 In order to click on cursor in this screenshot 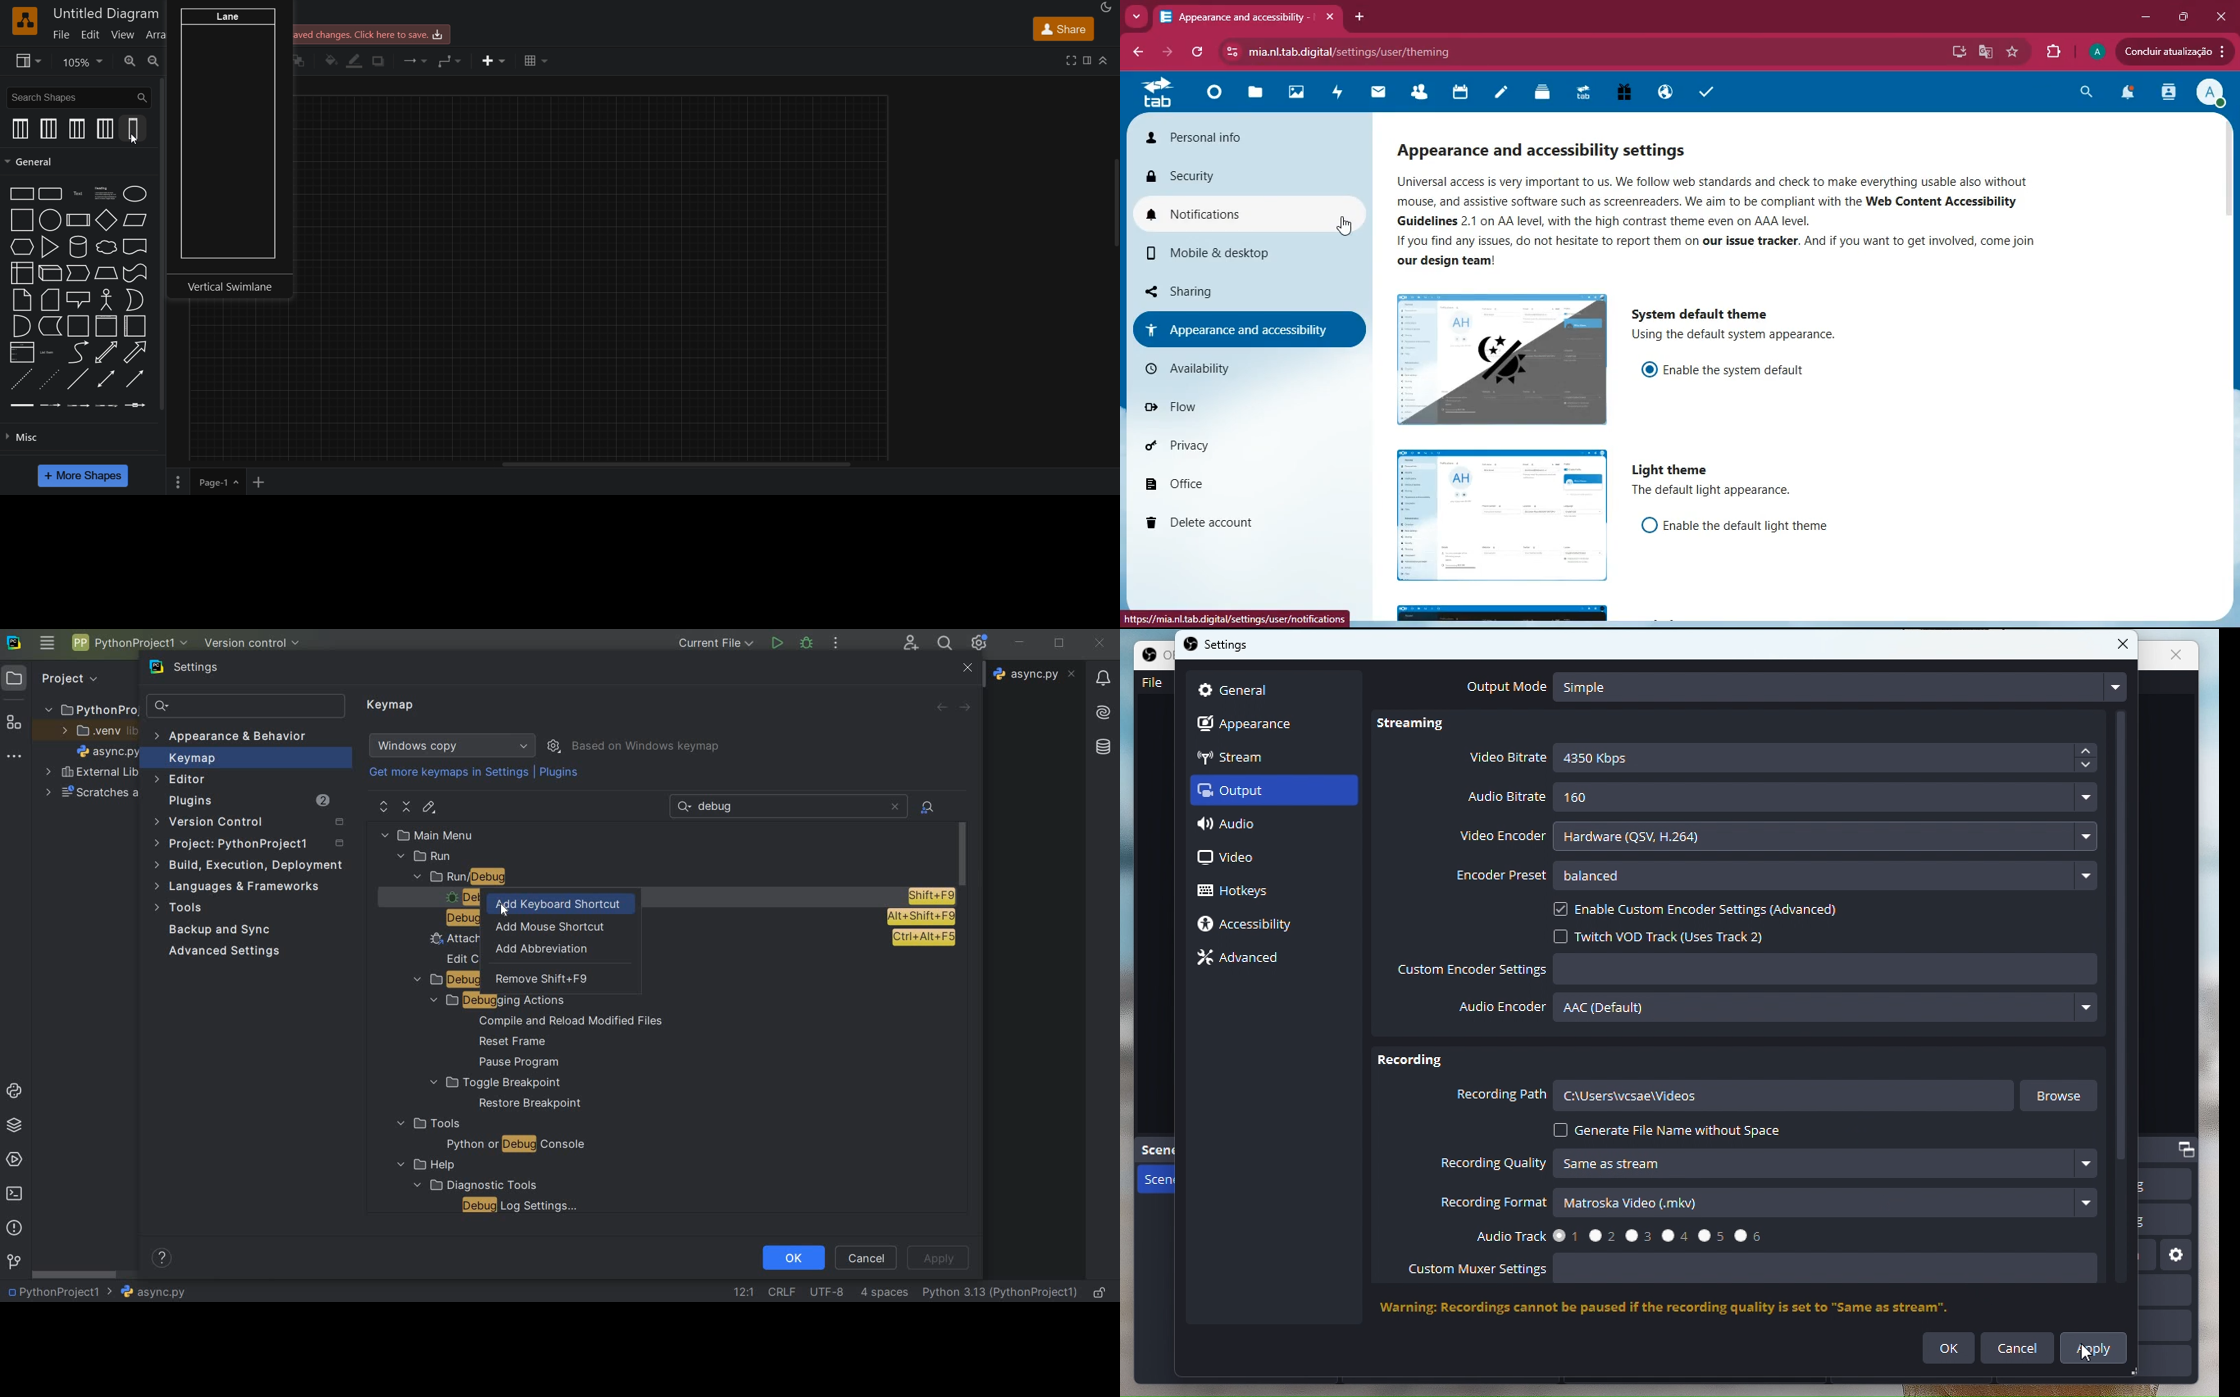, I will do `click(504, 910)`.